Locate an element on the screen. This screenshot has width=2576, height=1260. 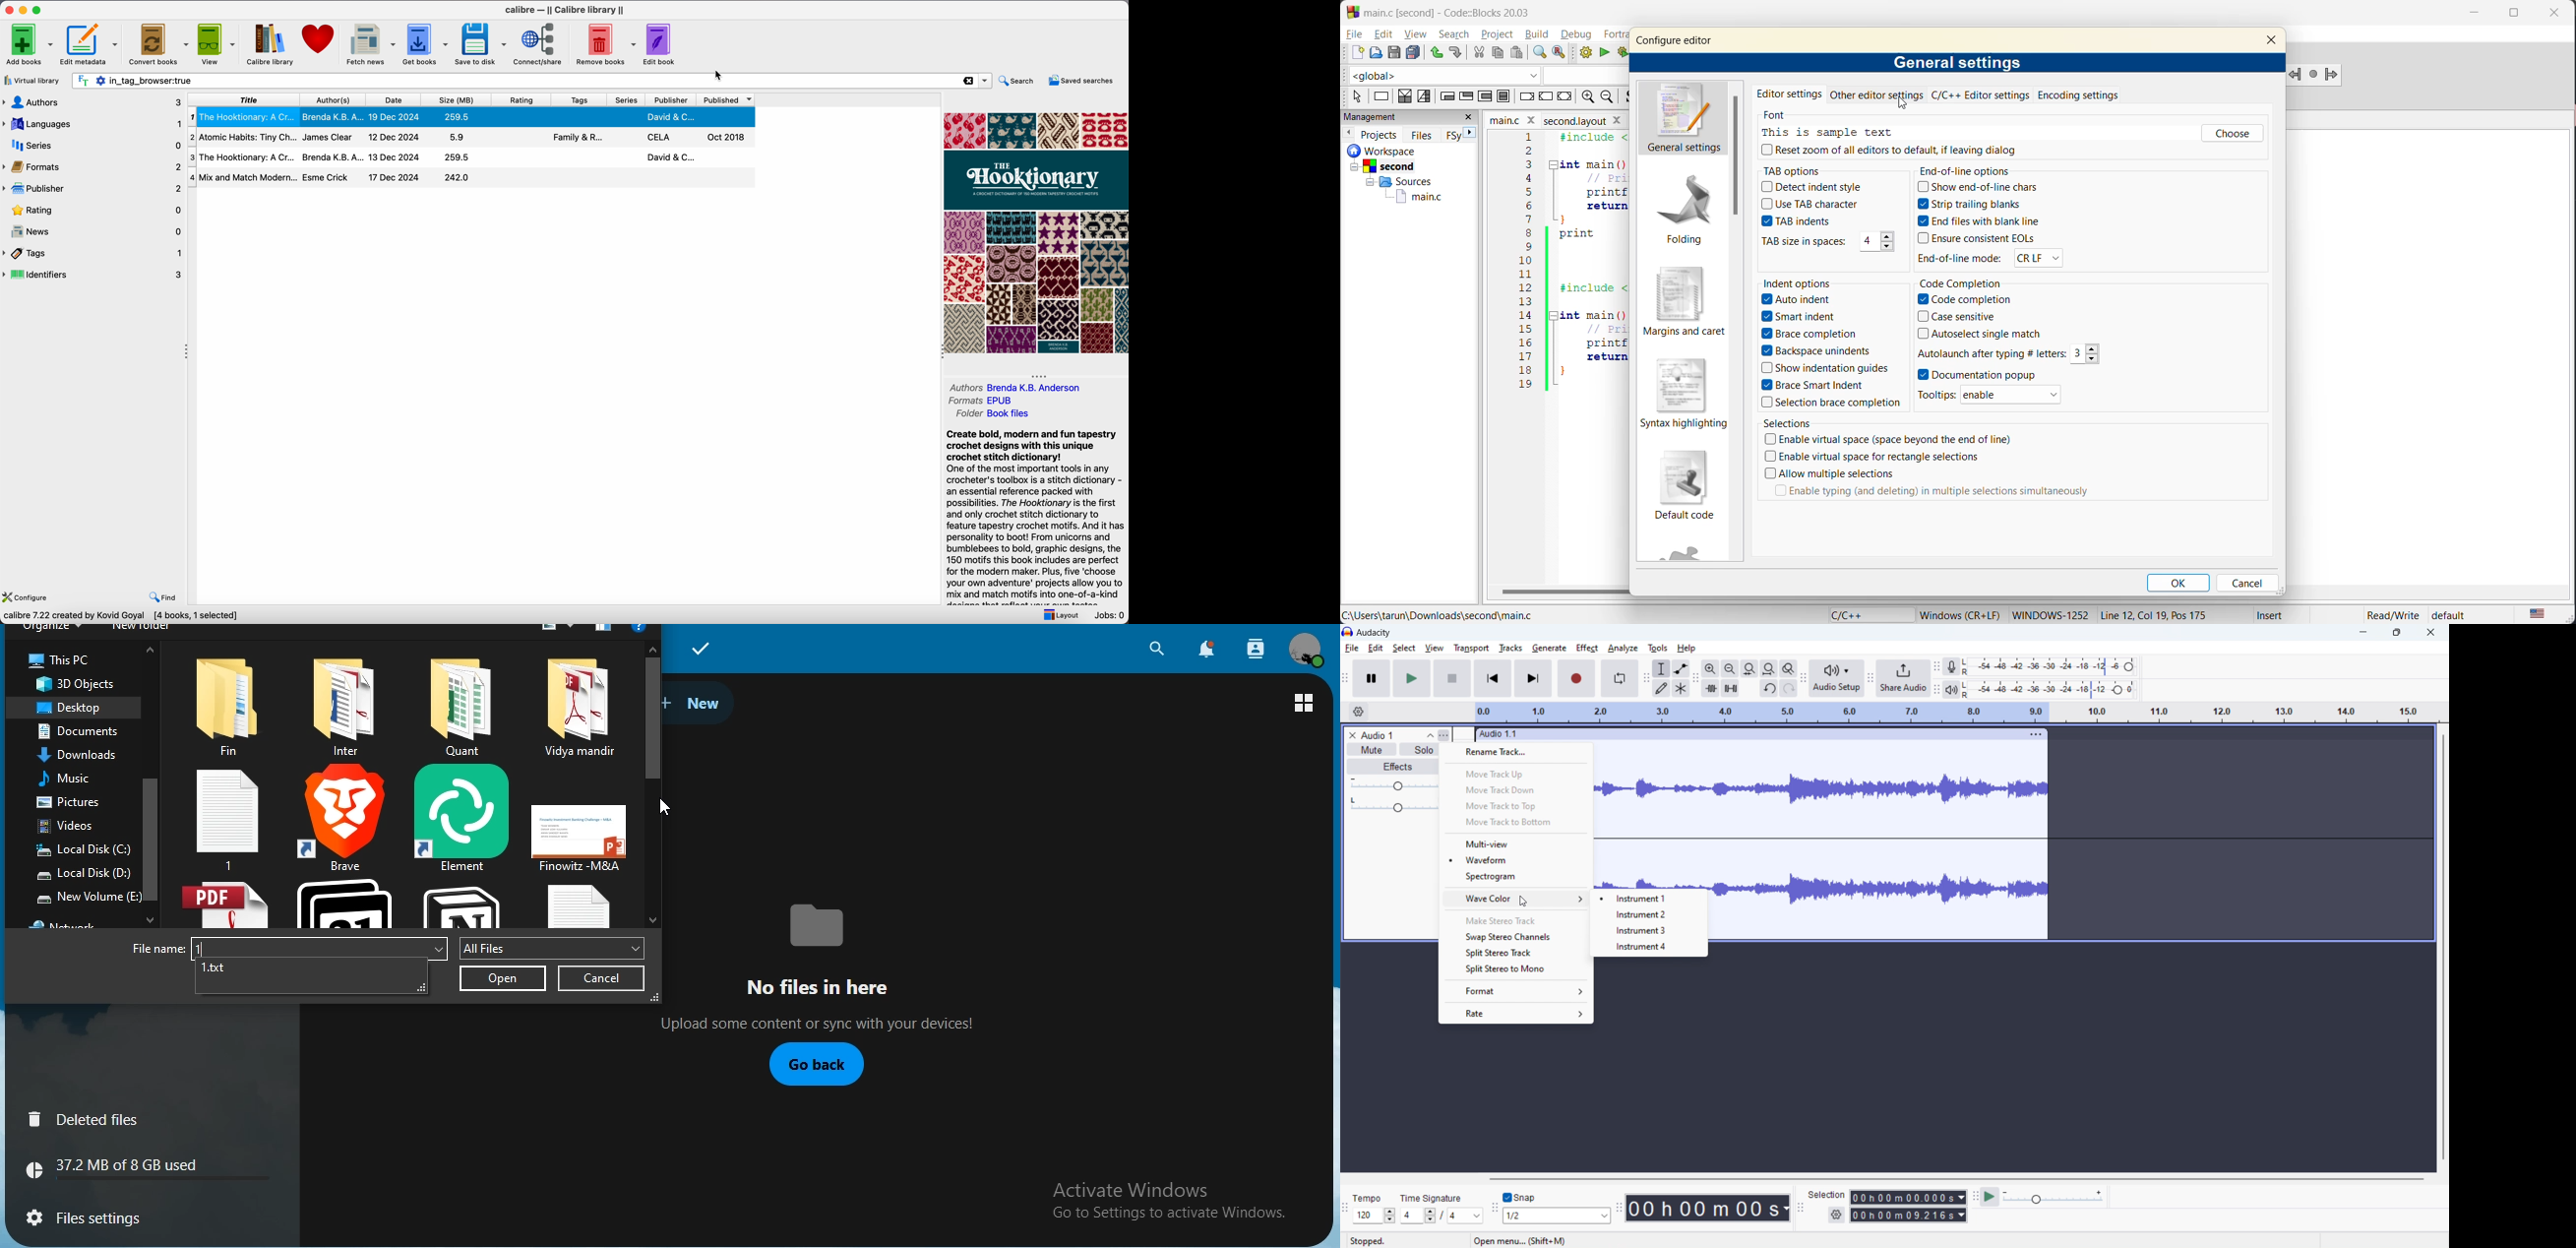
convert books is located at coordinates (159, 43).